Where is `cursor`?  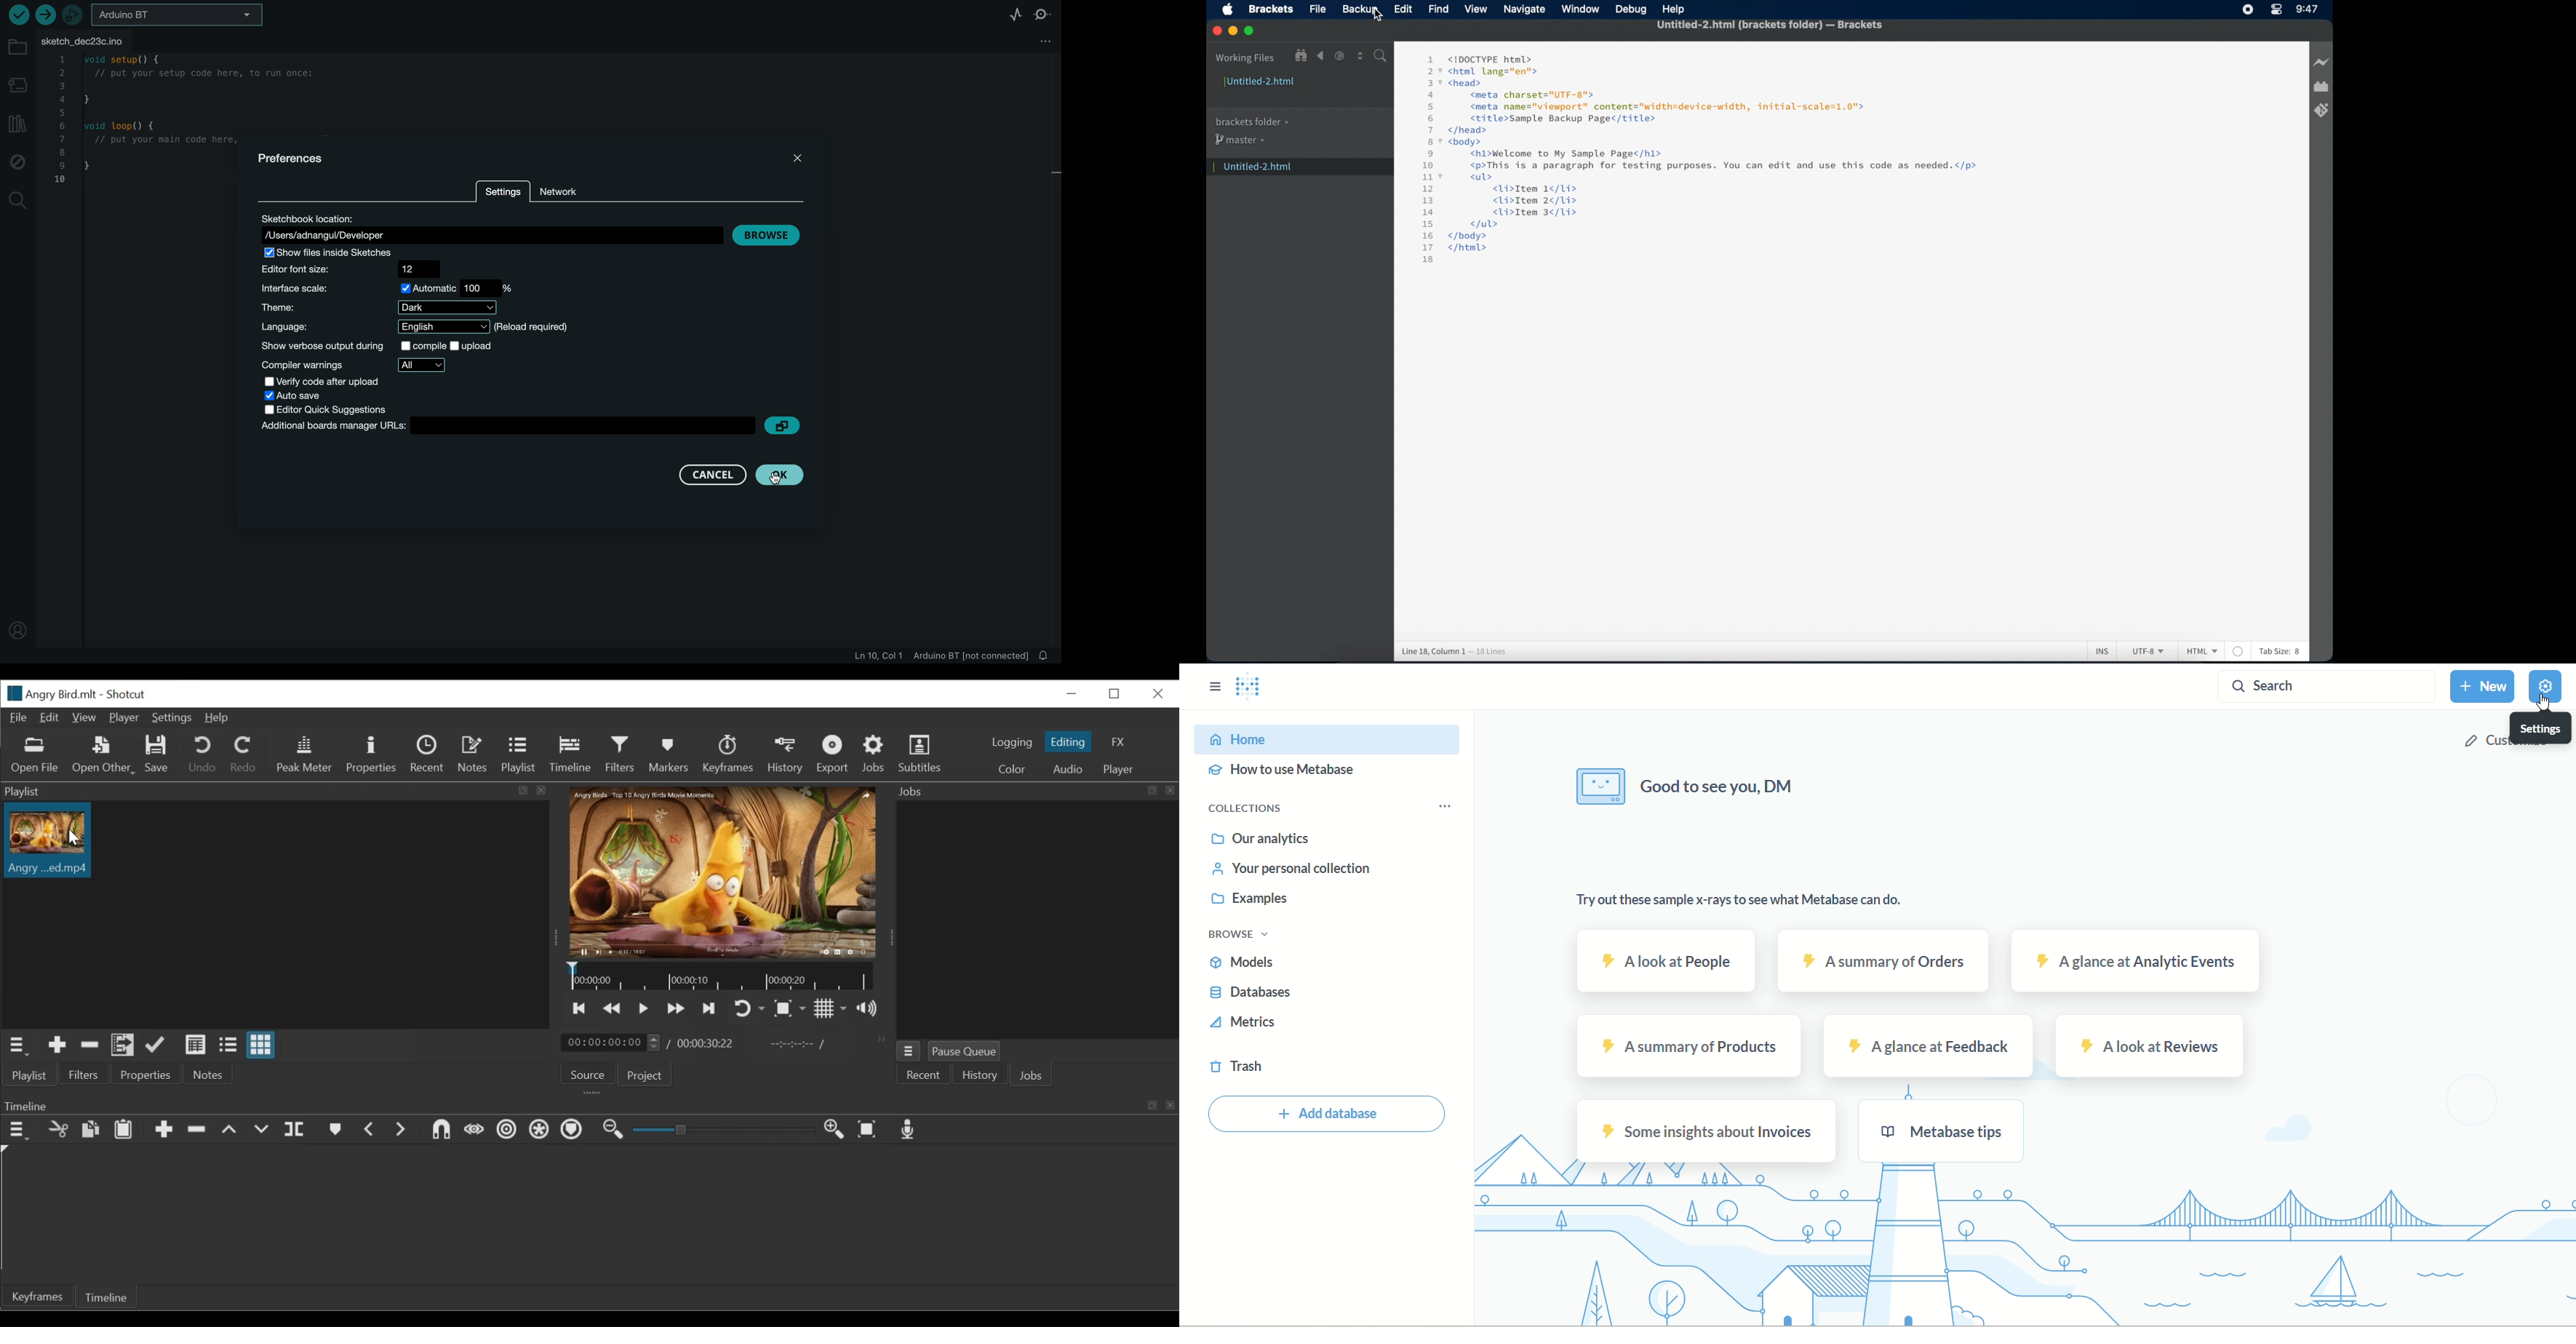
cursor is located at coordinates (77, 839).